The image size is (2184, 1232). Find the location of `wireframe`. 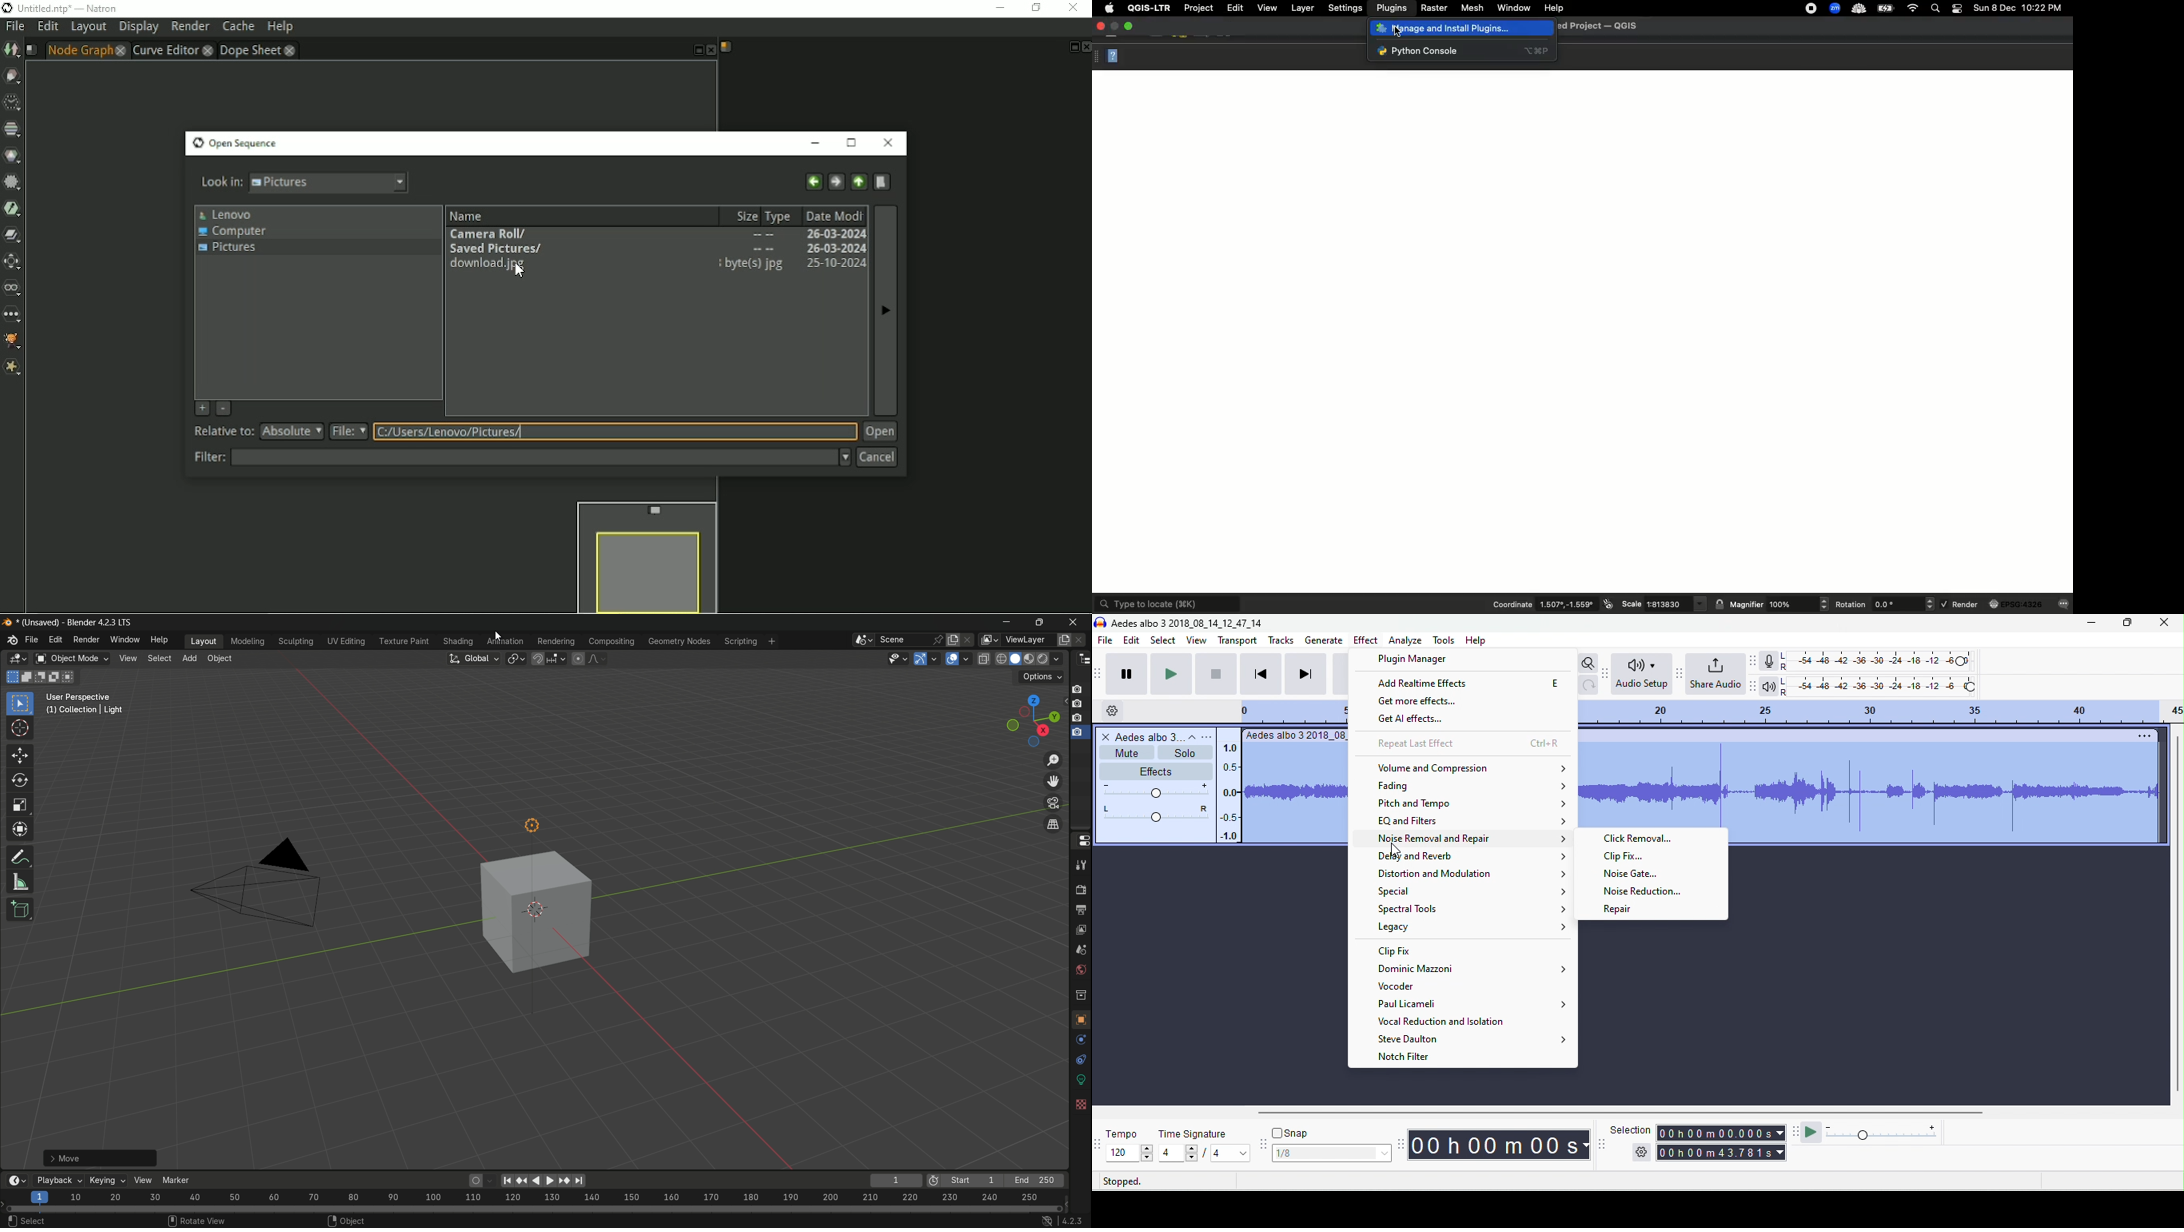

wireframe is located at coordinates (1001, 660).